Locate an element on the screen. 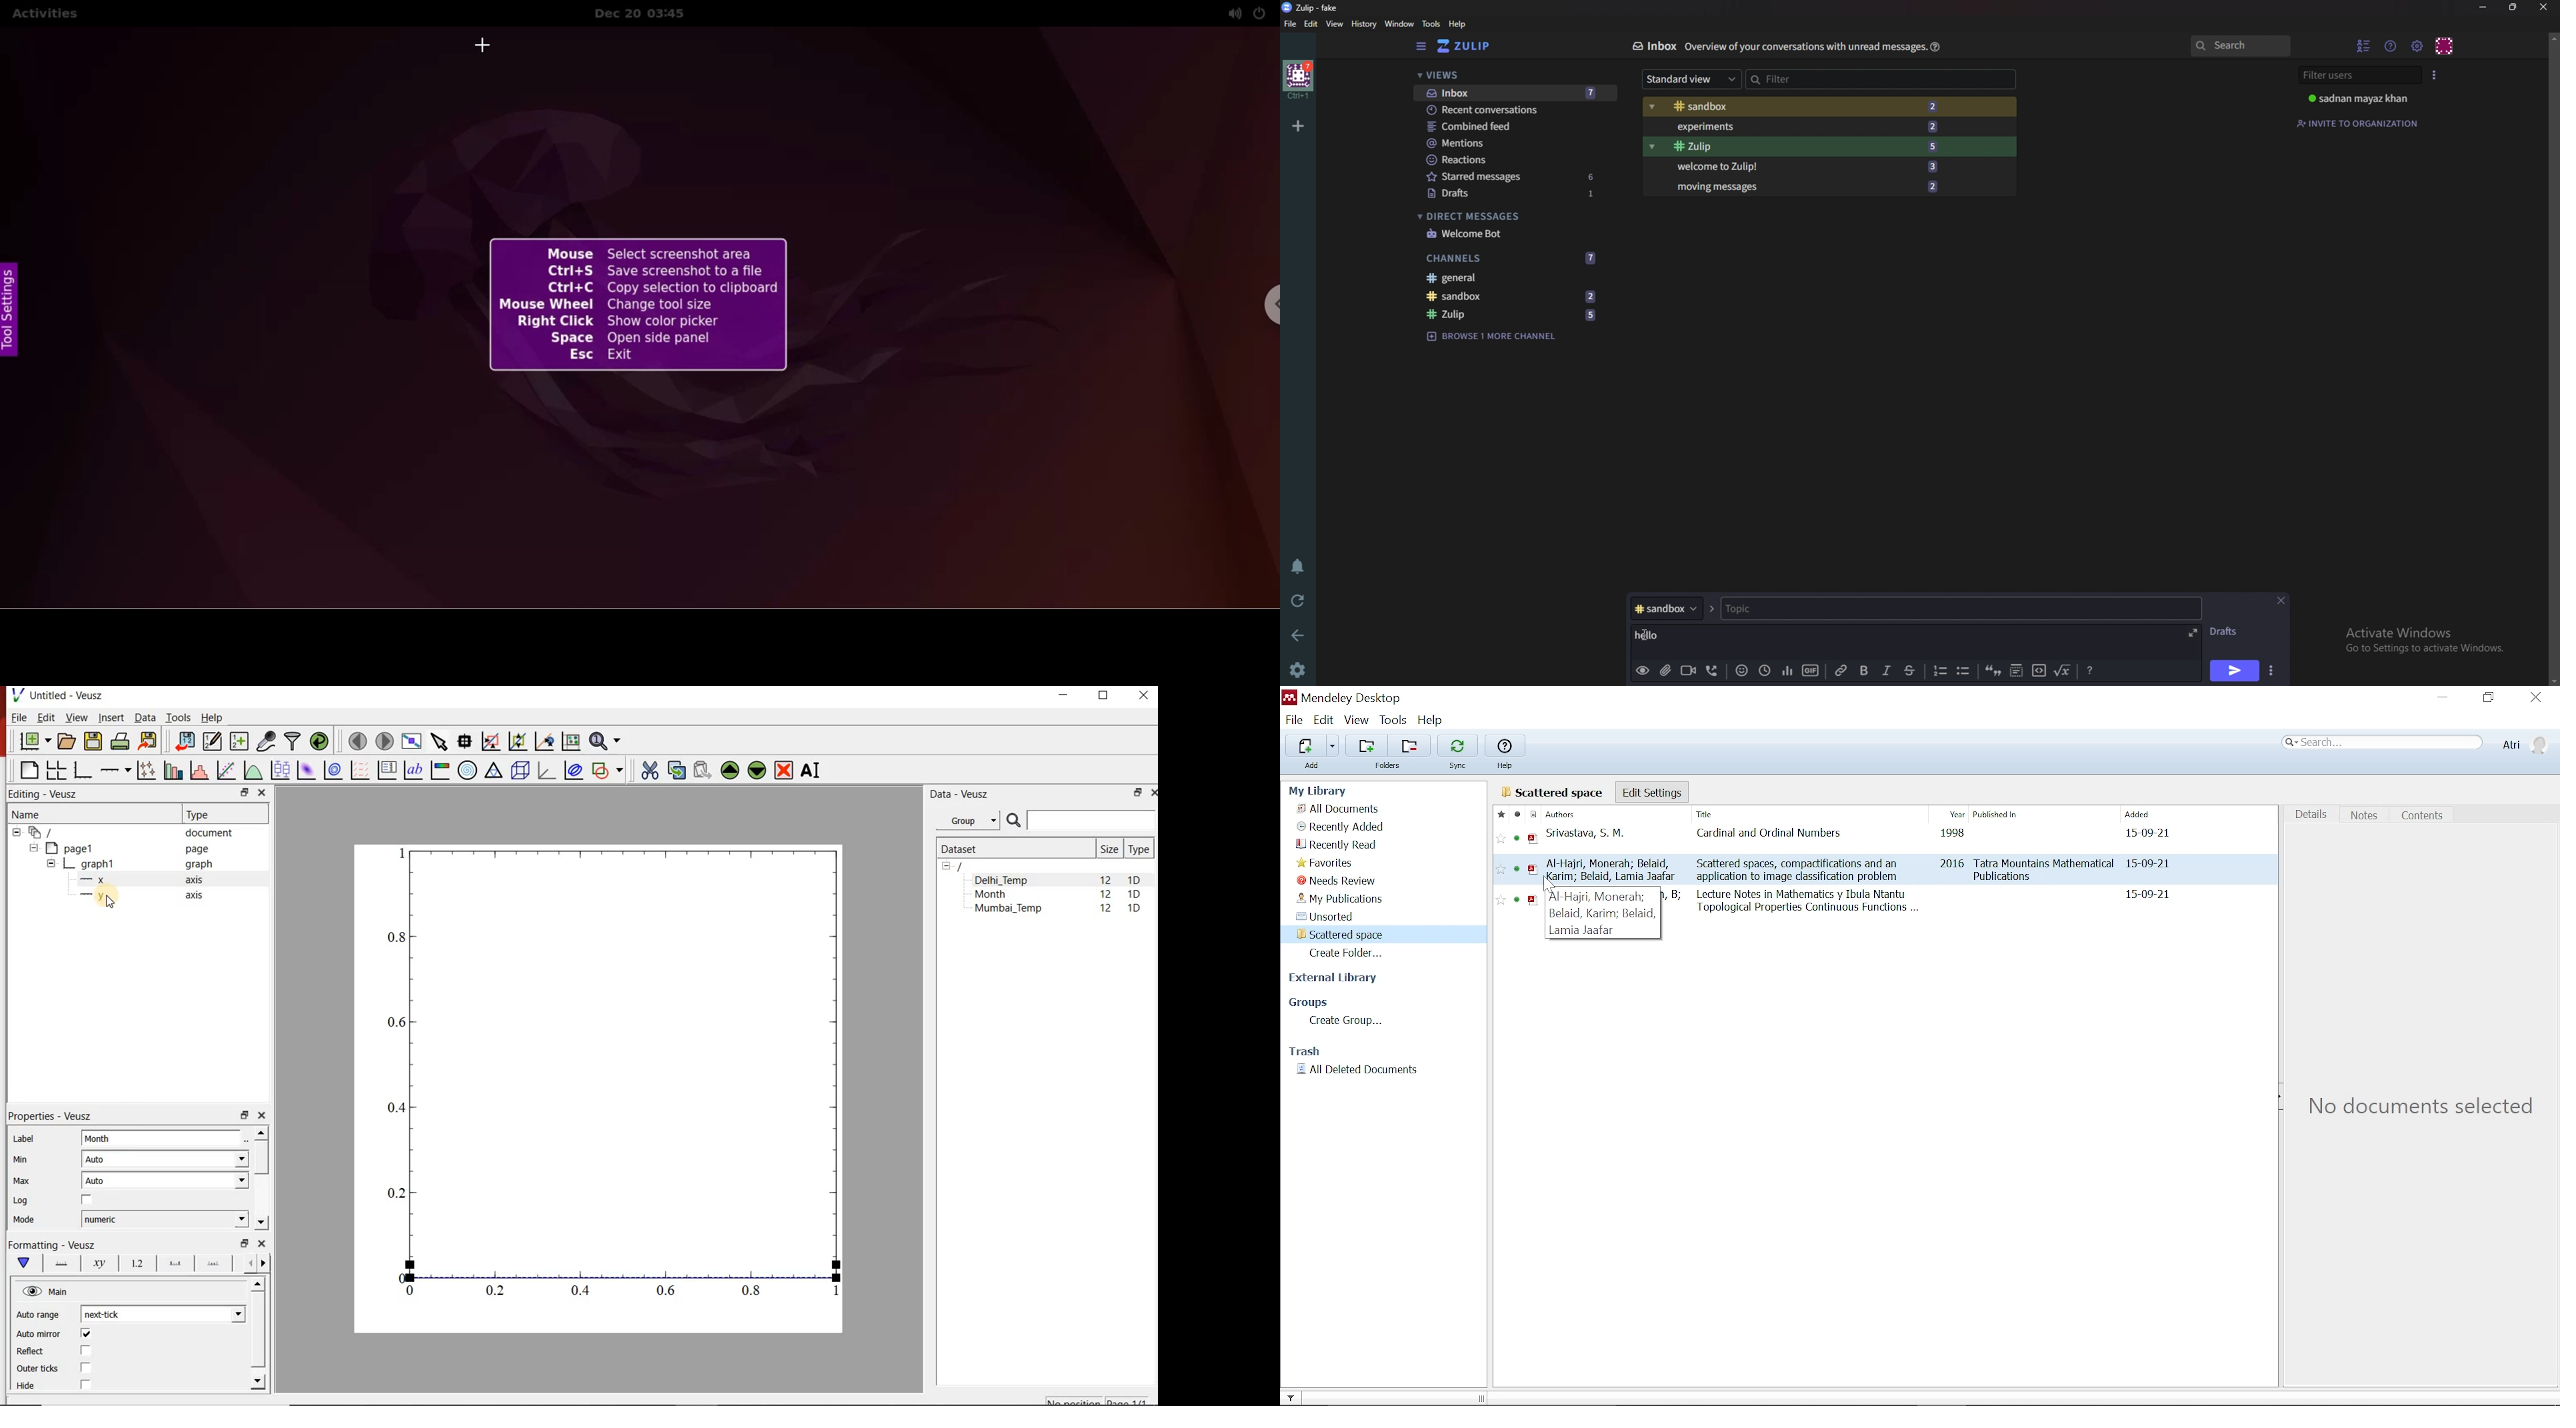 The height and width of the screenshot is (1428, 2576). title is located at coordinates (1765, 834).